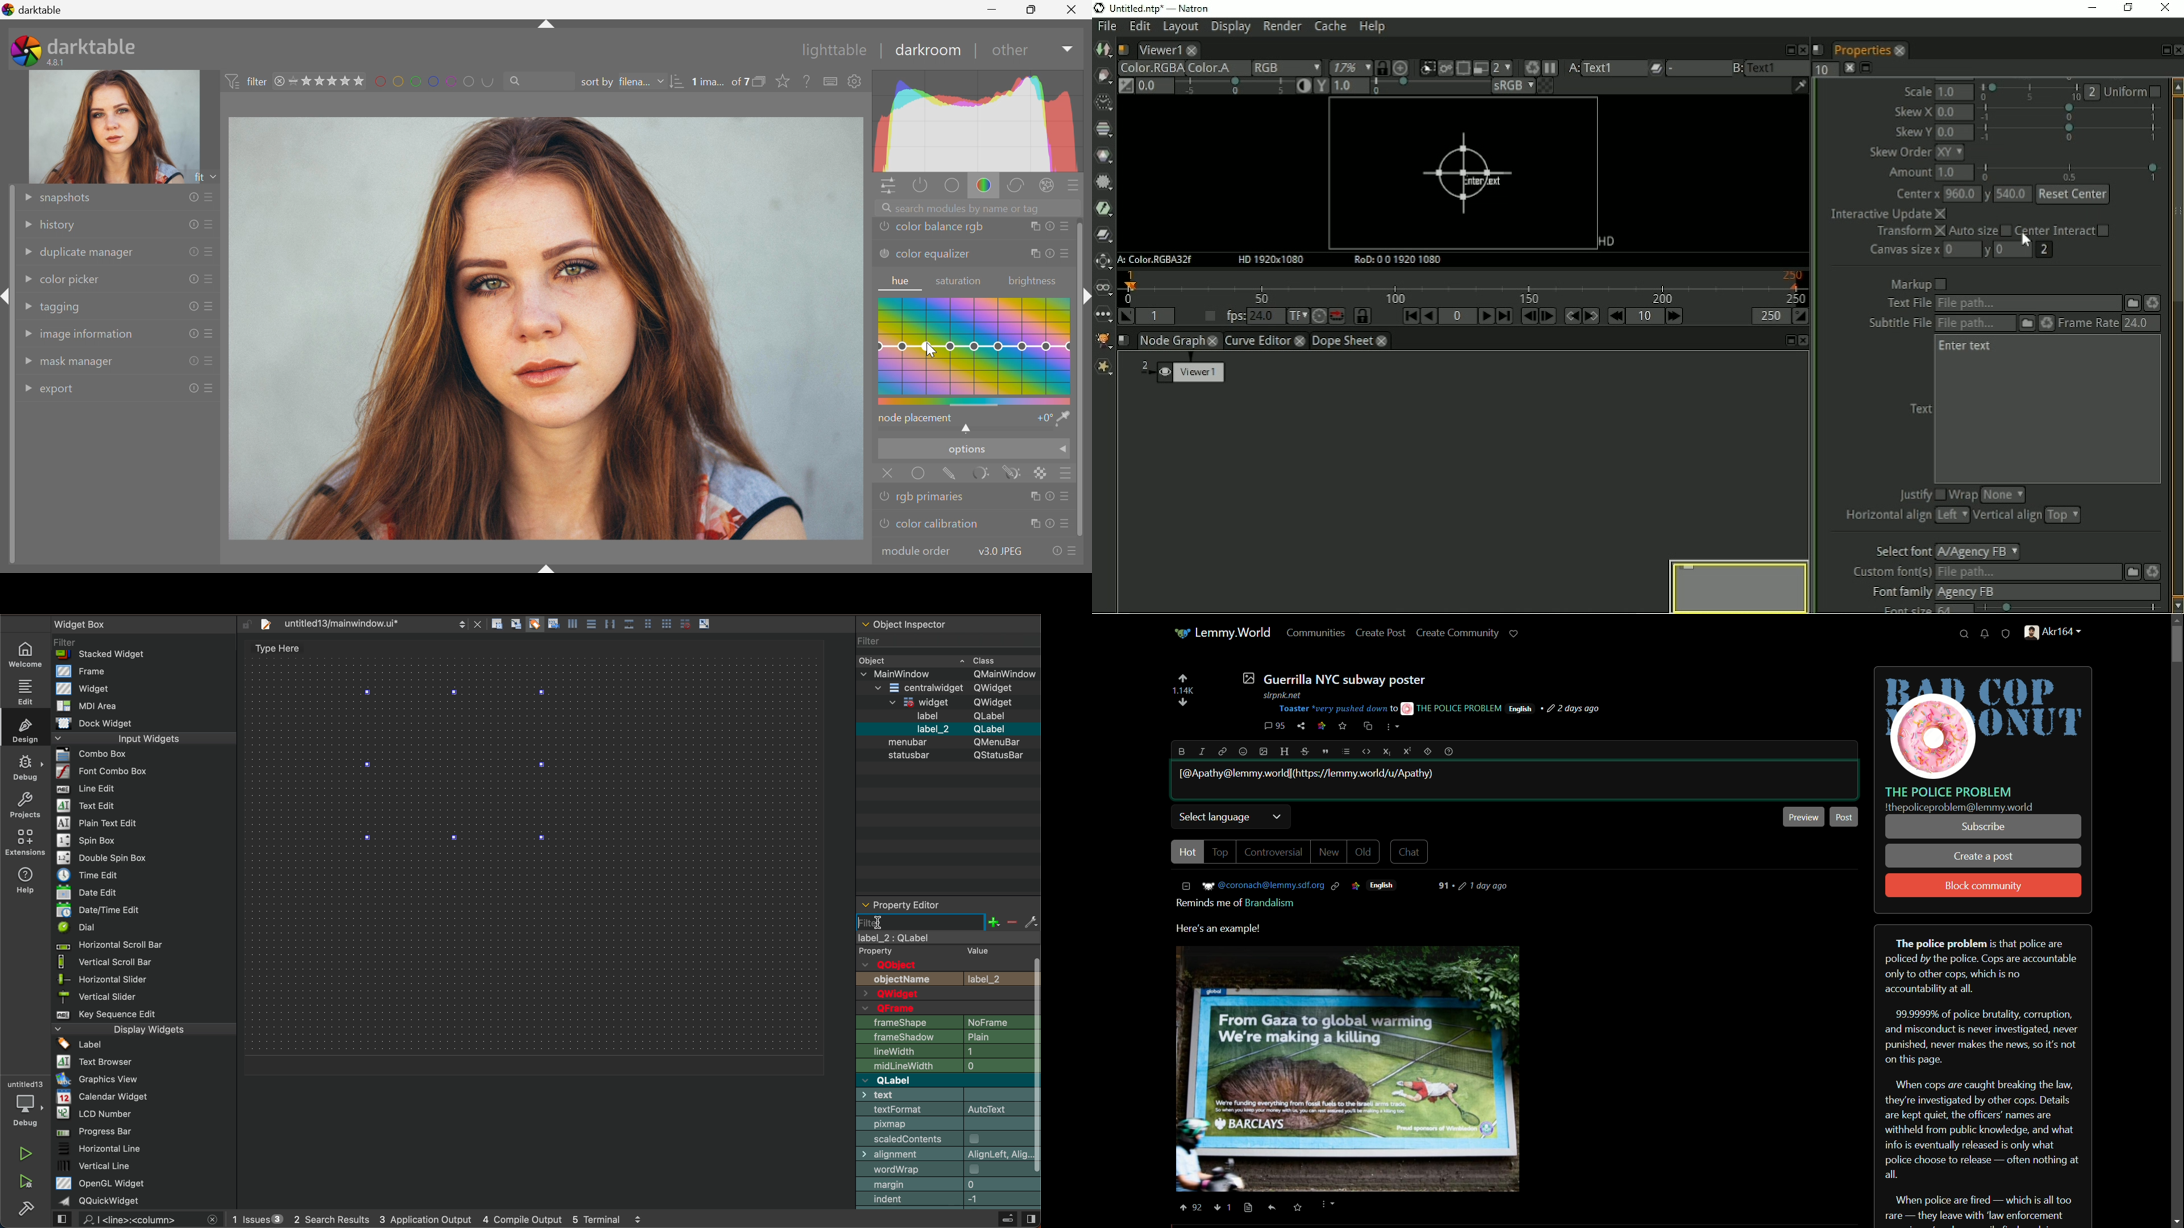 The image size is (2184, 1232). I want to click on shift+ctrl+t, so click(544, 27).